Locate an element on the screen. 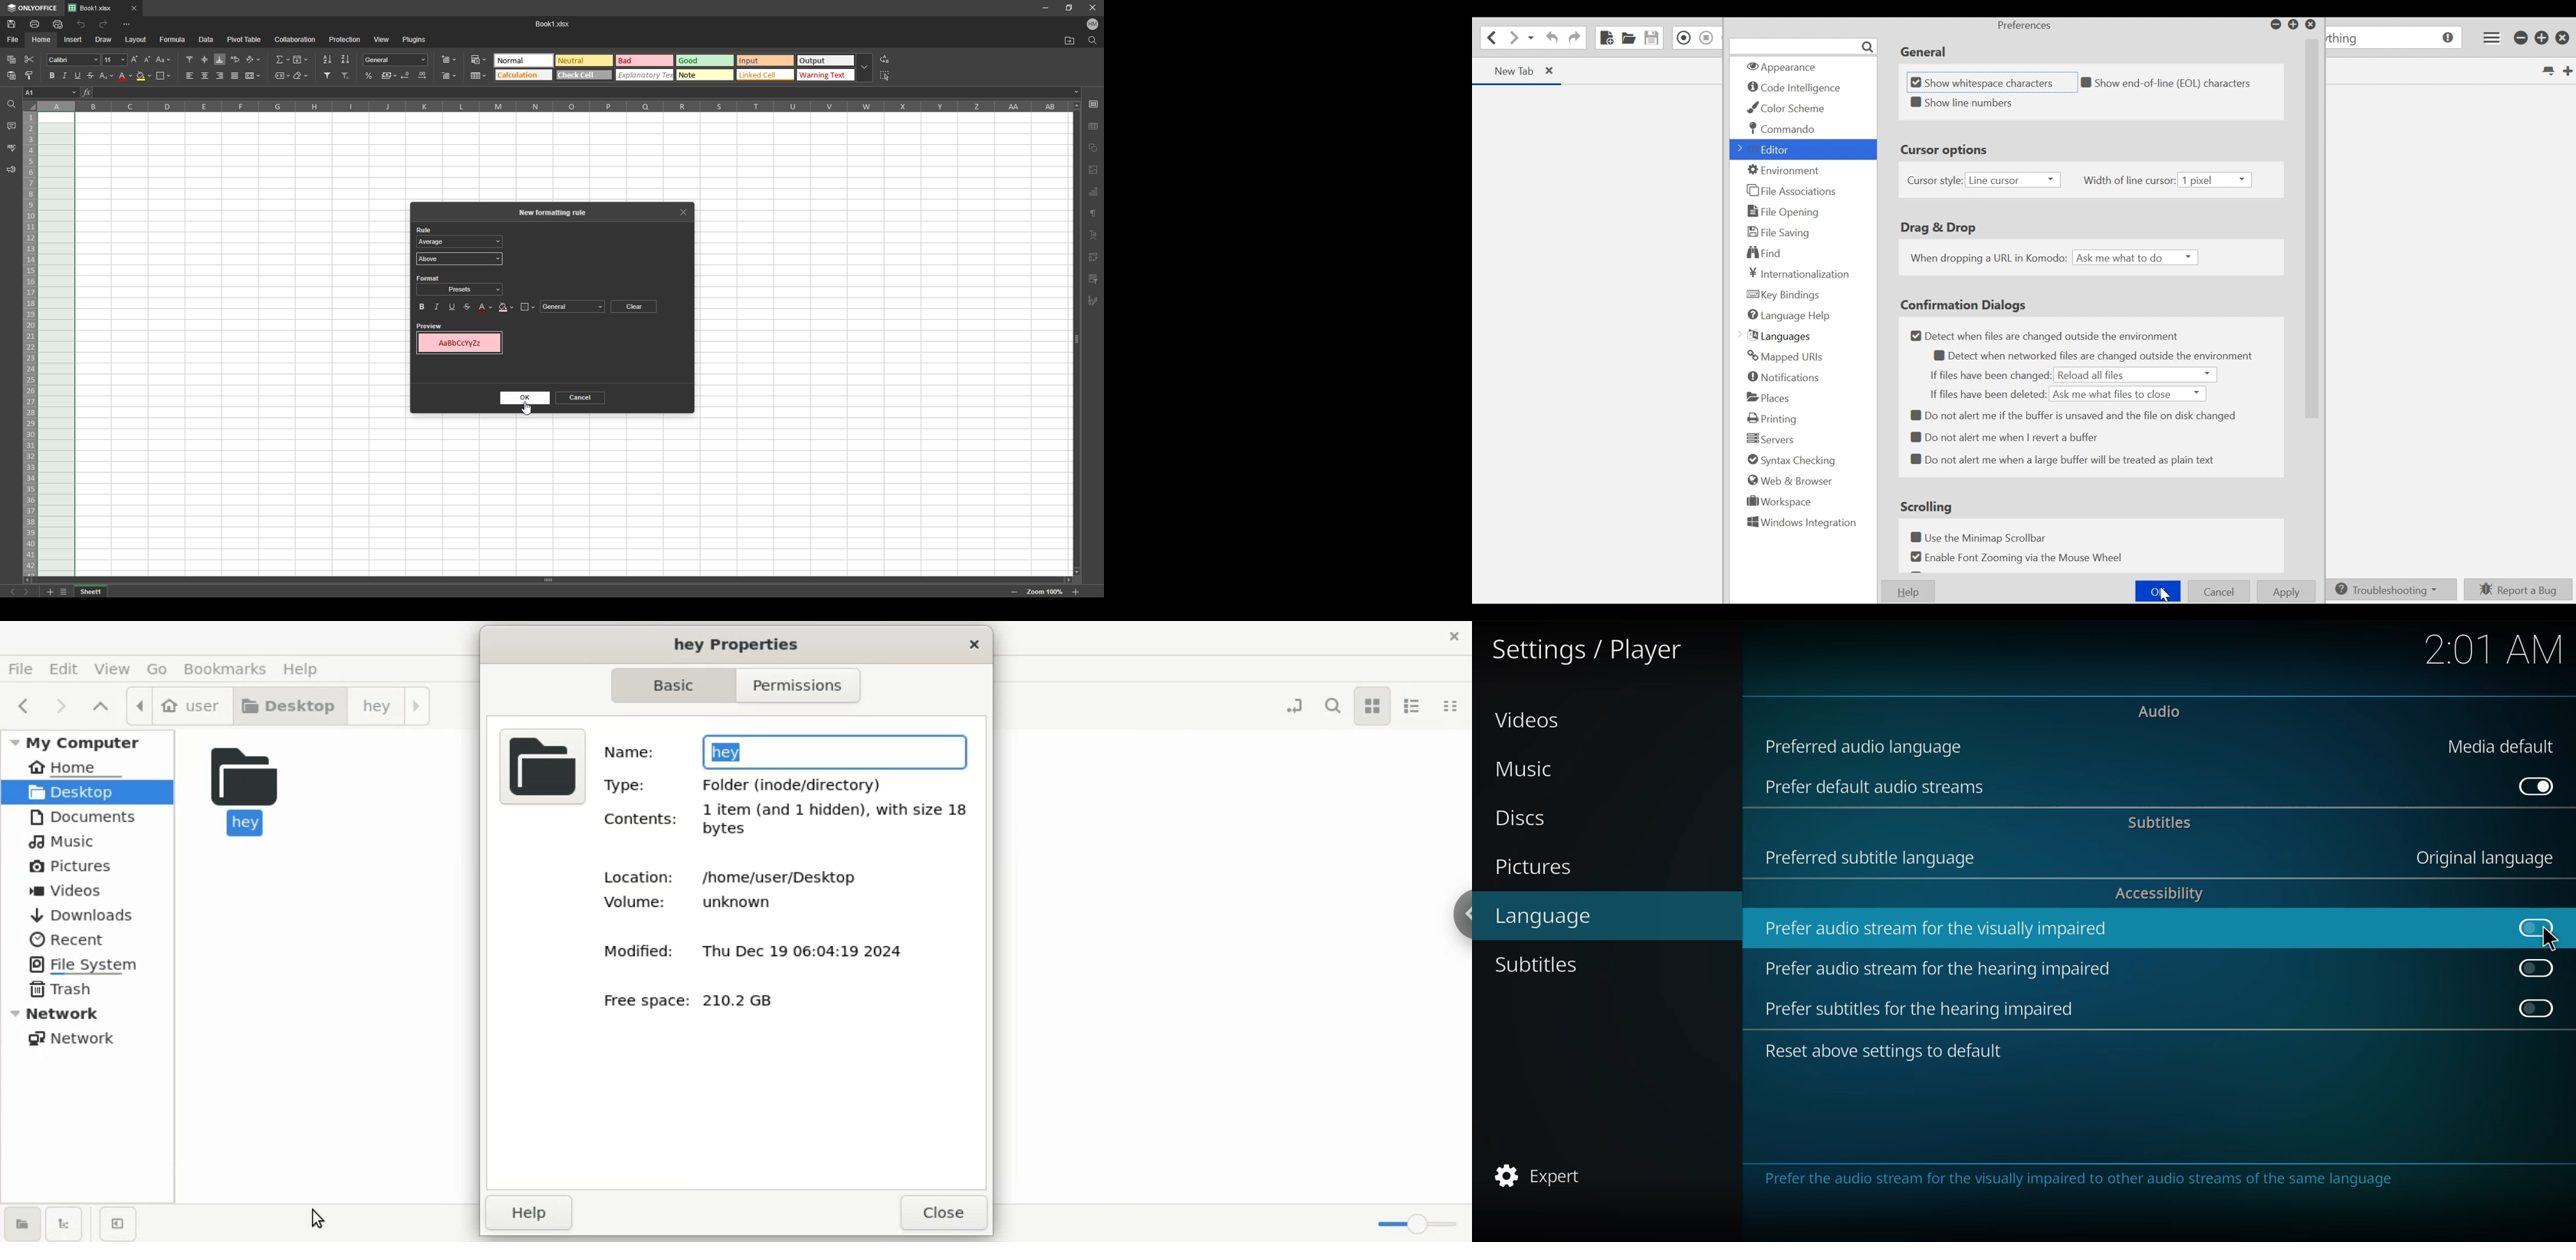  view is located at coordinates (117, 669).